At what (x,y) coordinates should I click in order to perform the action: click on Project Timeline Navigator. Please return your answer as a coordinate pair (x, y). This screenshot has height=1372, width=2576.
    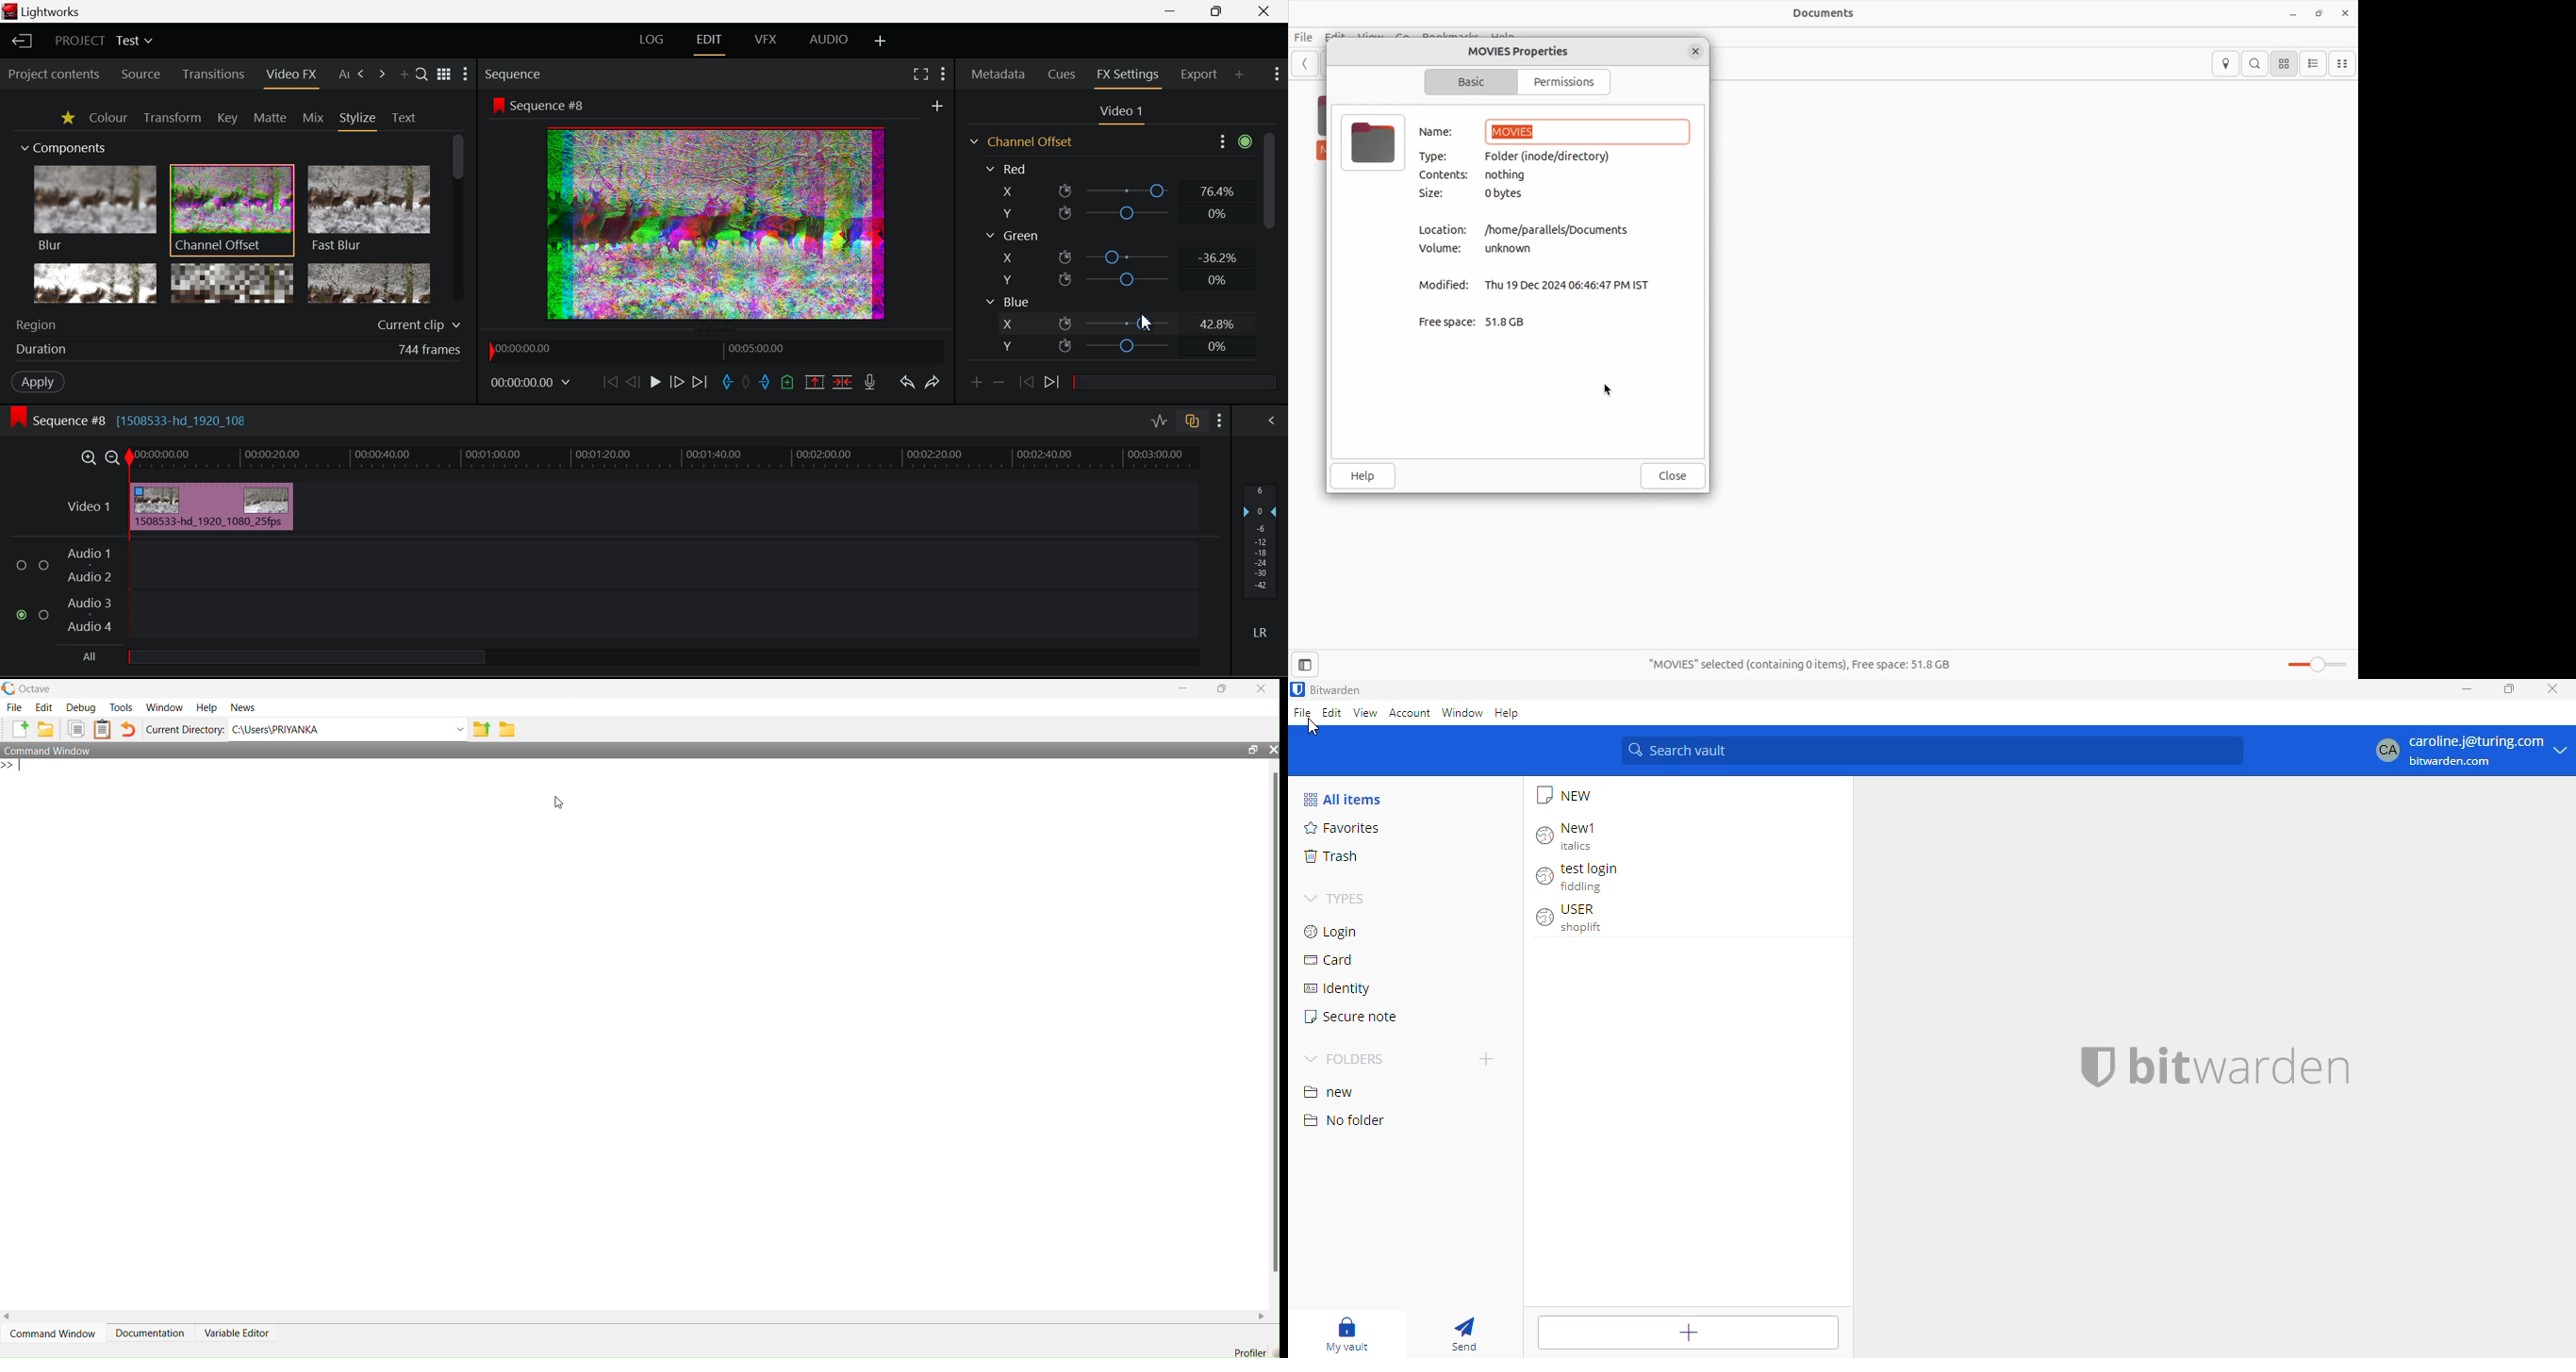
    Looking at the image, I should click on (716, 352).